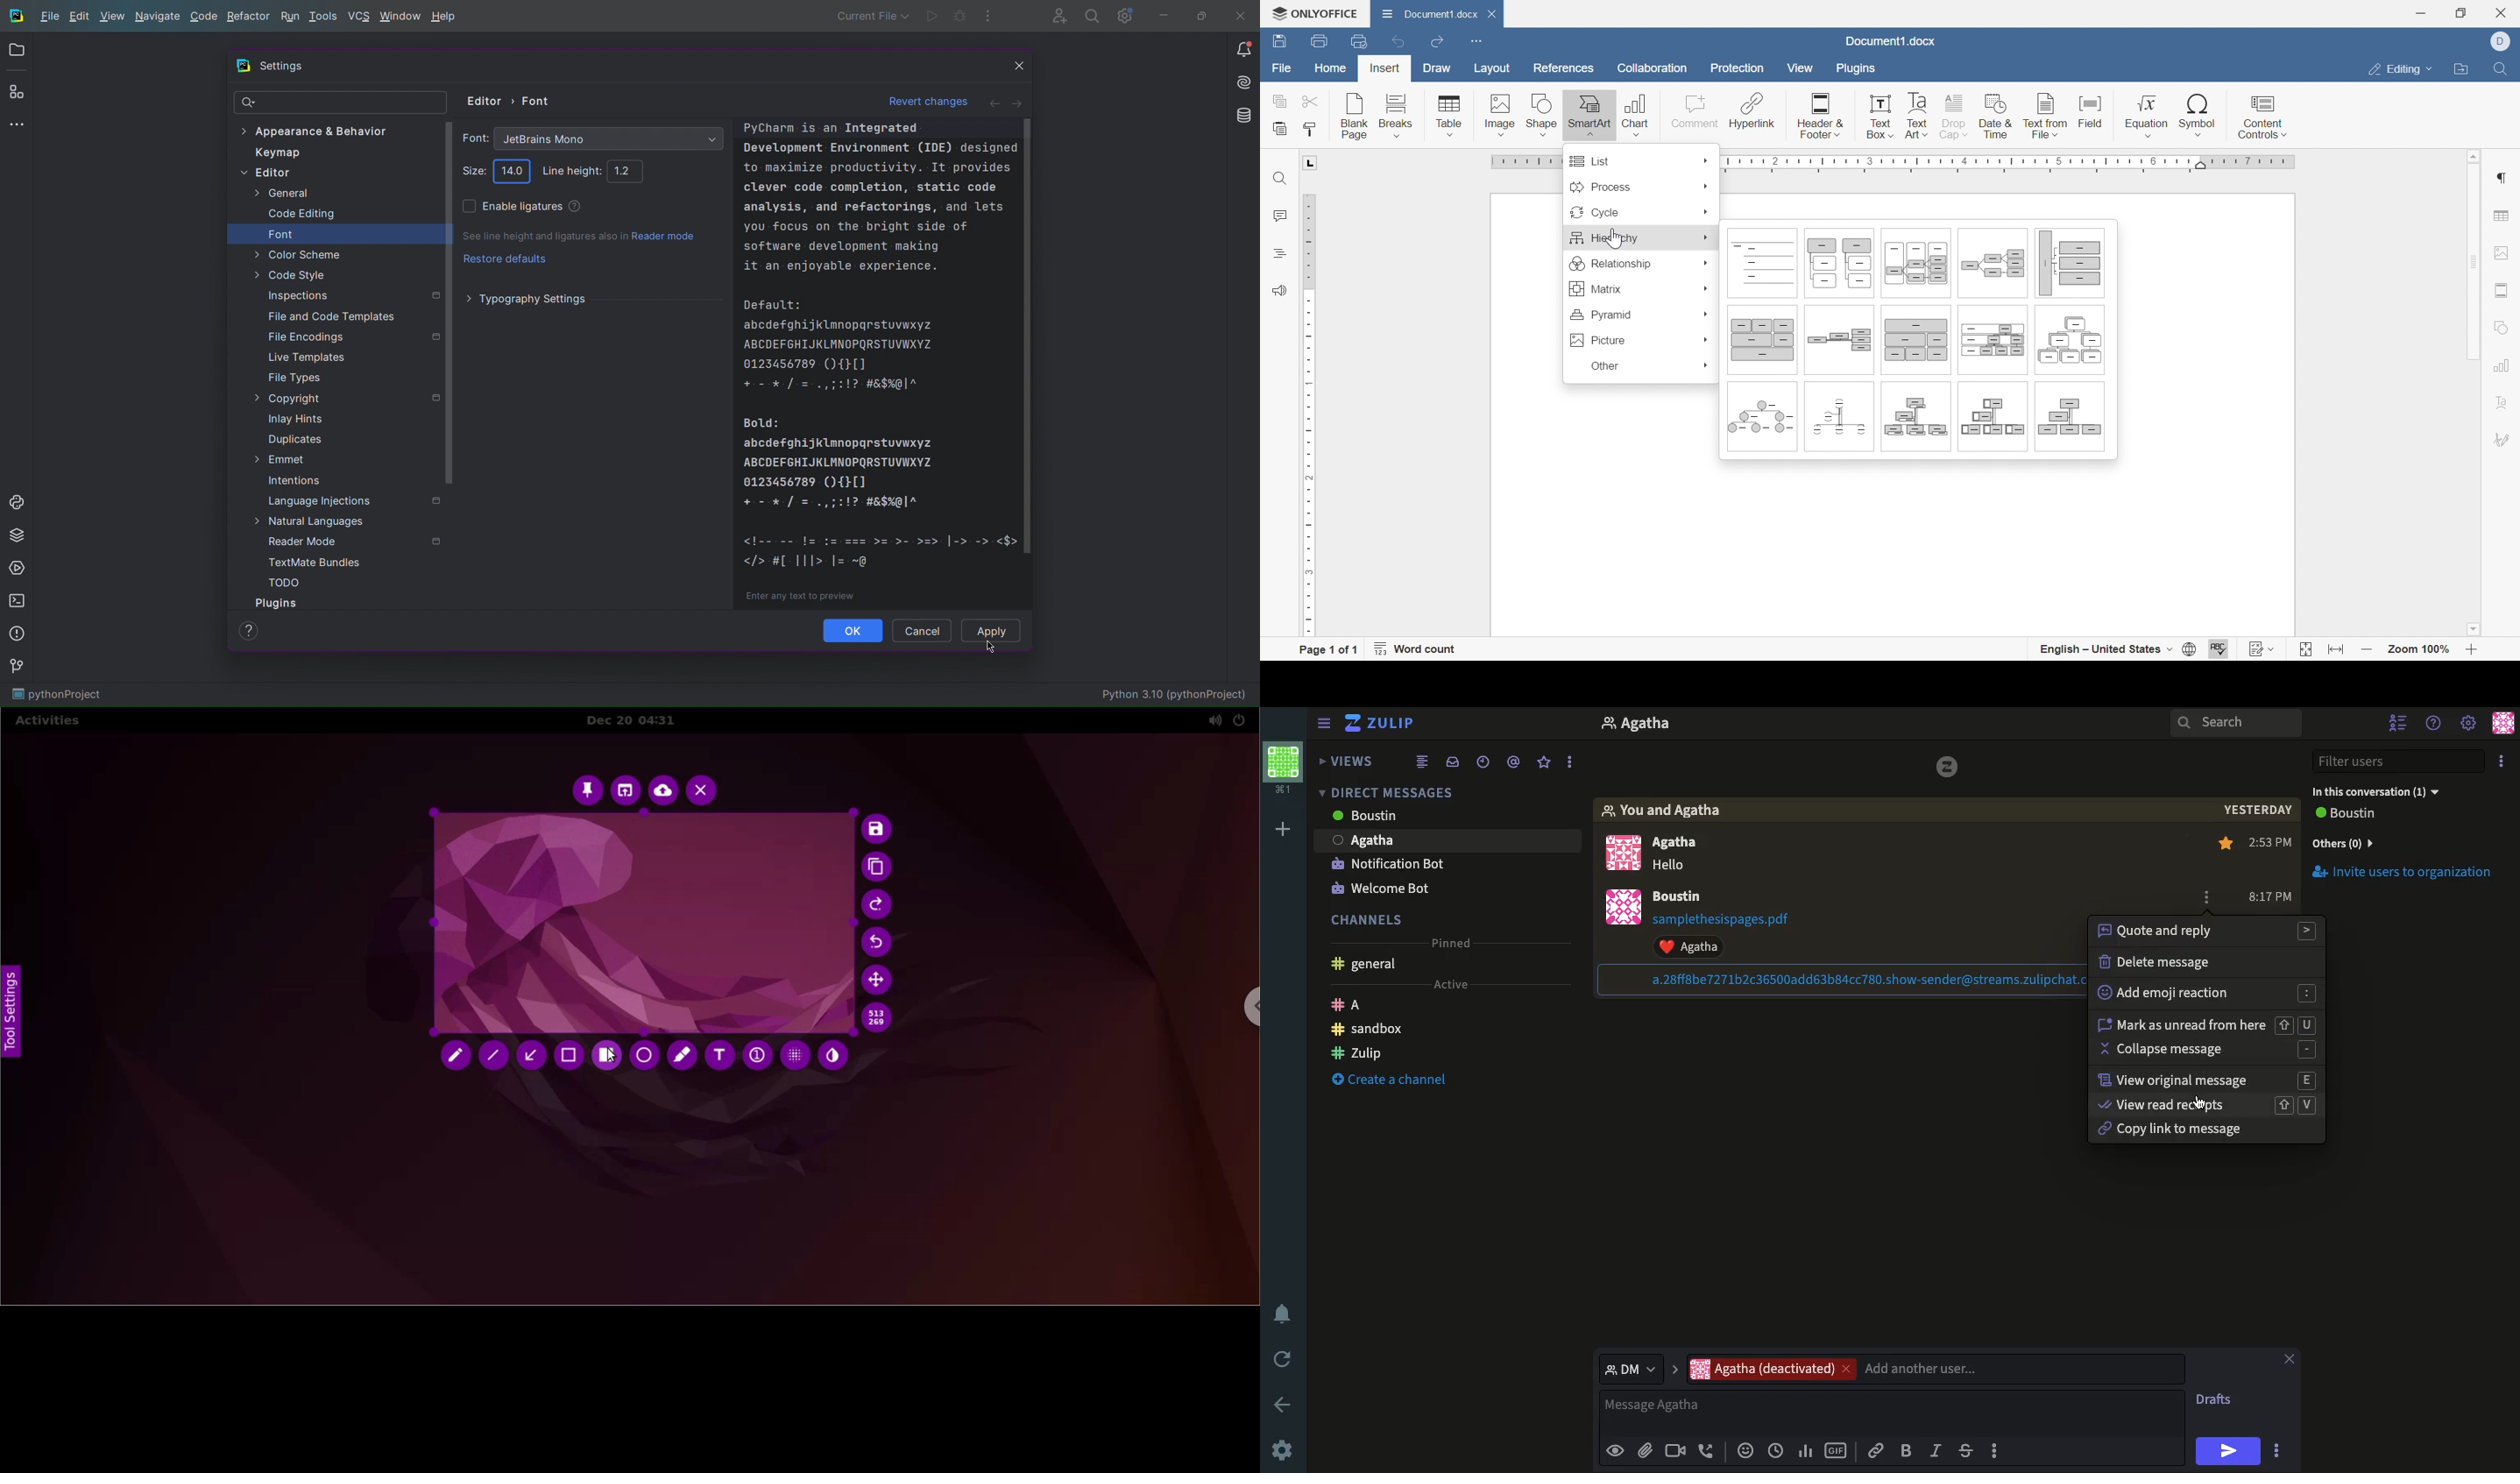 The width and height of the screenshot is (2520, 1484). Describe the element at coordinates (2504, 12) in the screenshot. I see `Close` at that location.